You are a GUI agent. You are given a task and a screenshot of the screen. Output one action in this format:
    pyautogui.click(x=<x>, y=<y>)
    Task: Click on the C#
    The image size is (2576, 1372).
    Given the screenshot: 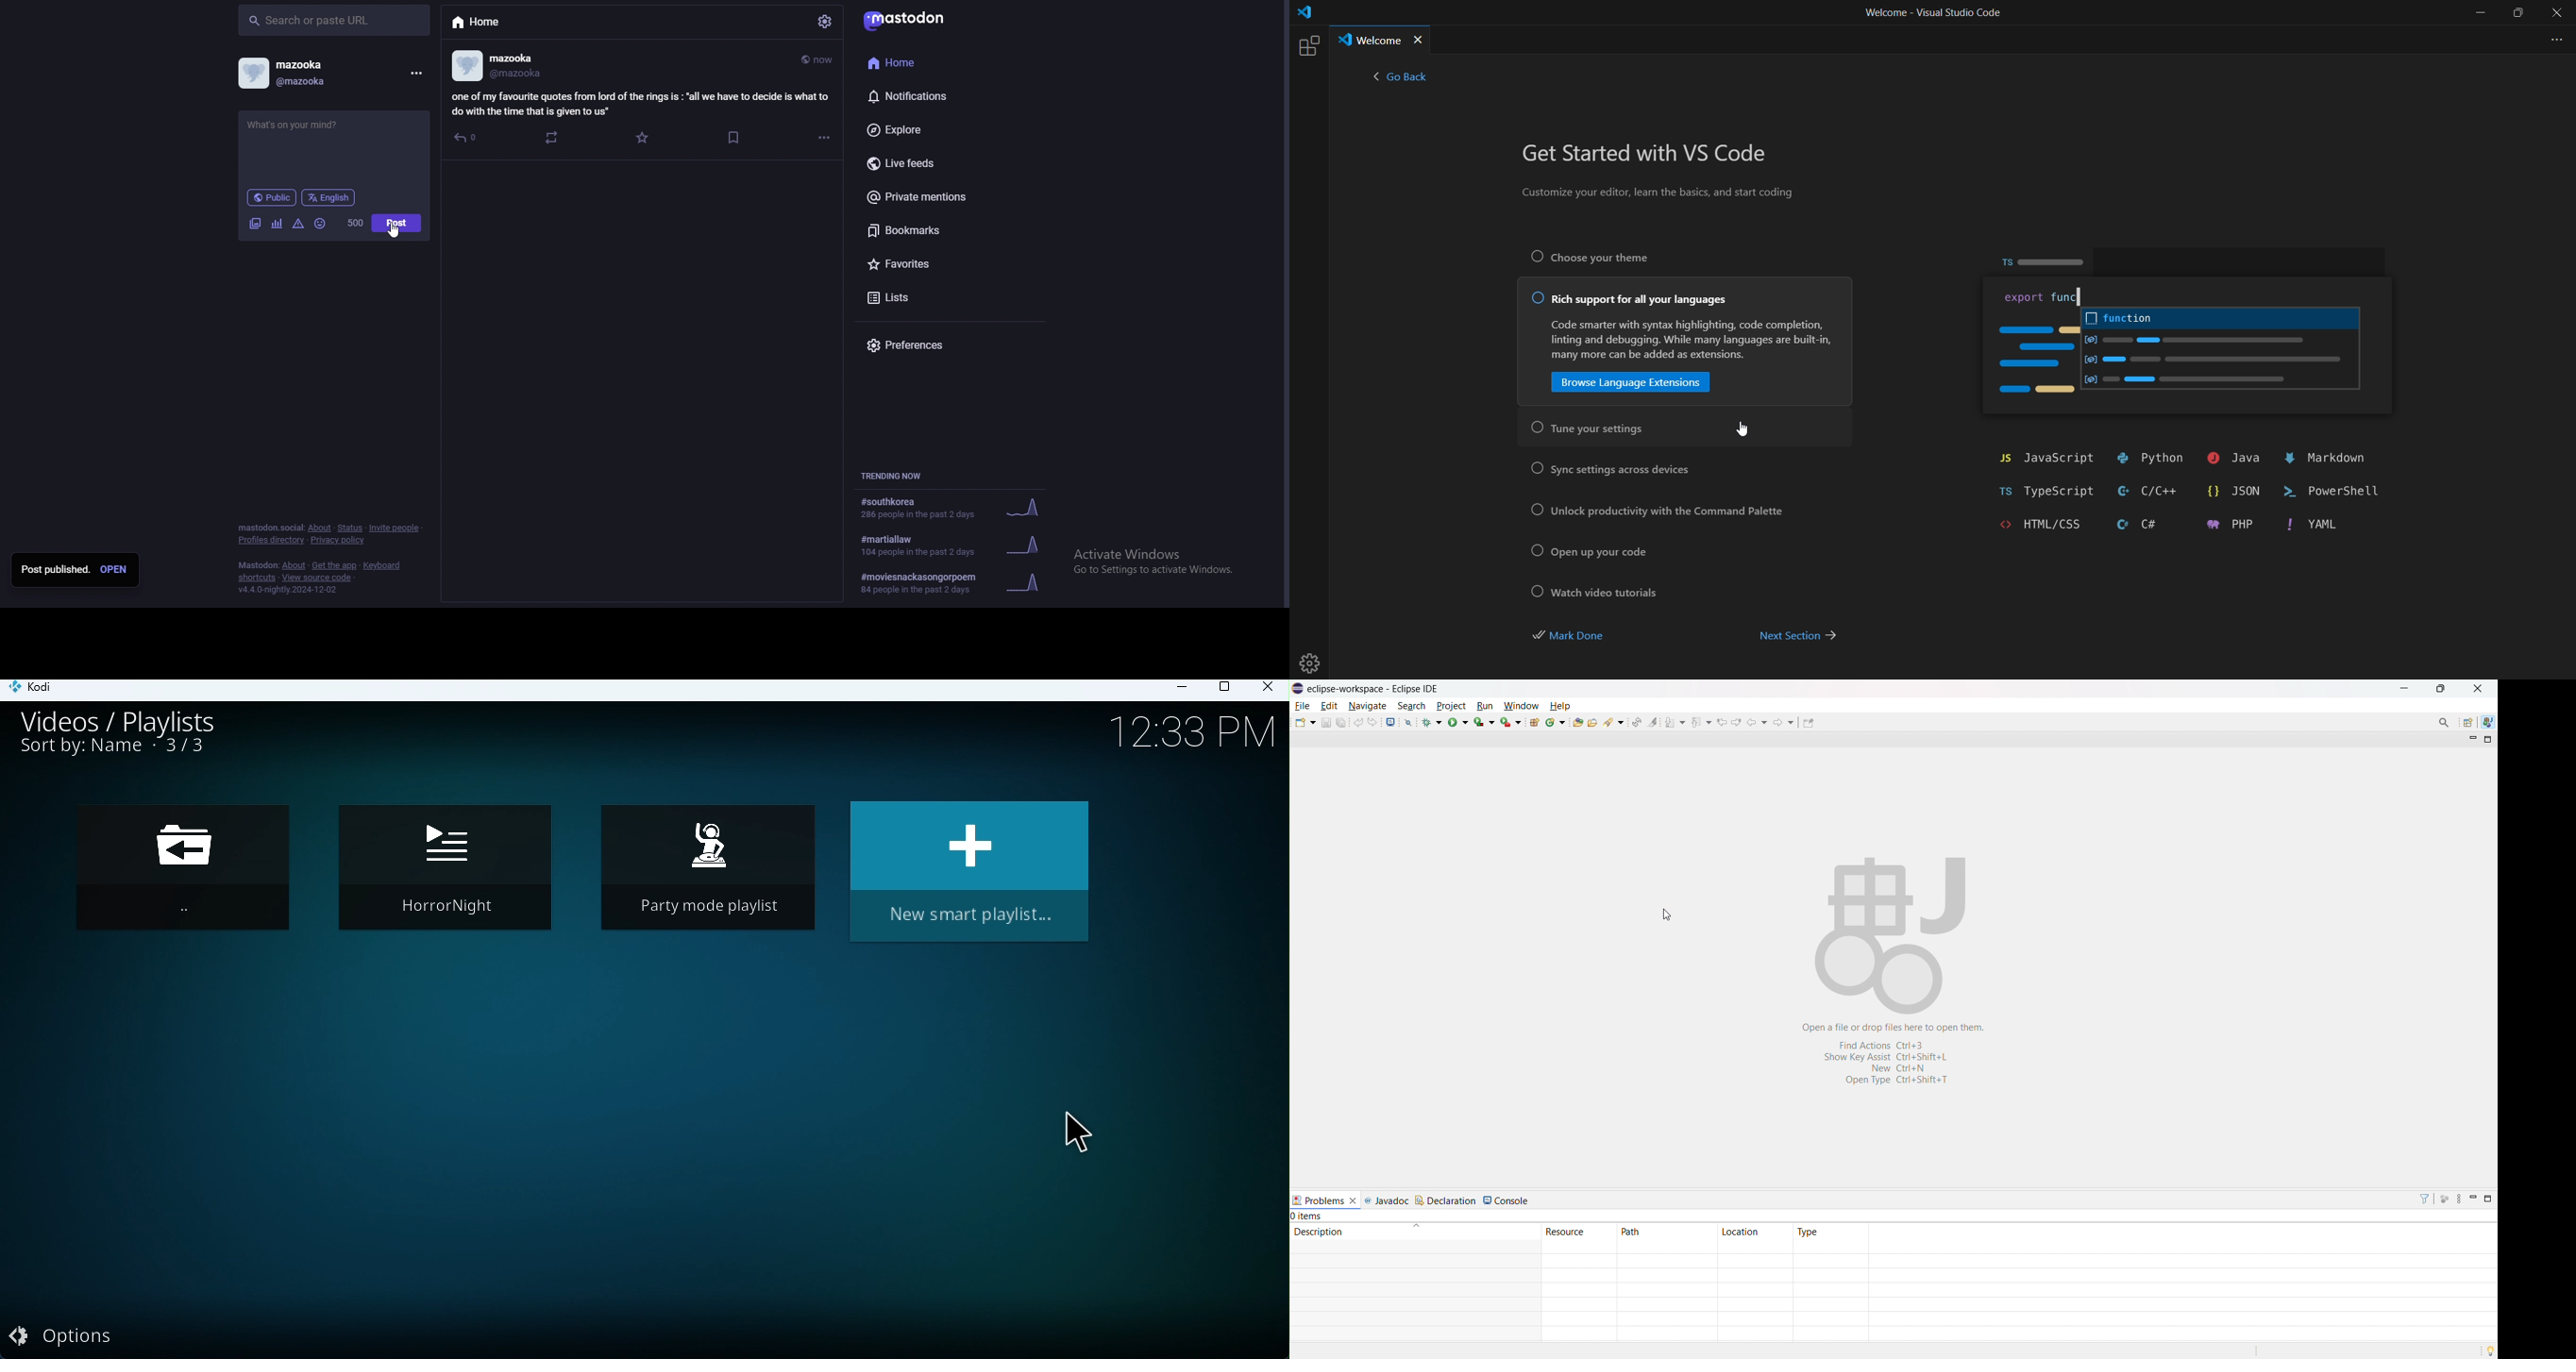 What is the action you would take?
    pyautogui.click(x=2129, y=525)
    